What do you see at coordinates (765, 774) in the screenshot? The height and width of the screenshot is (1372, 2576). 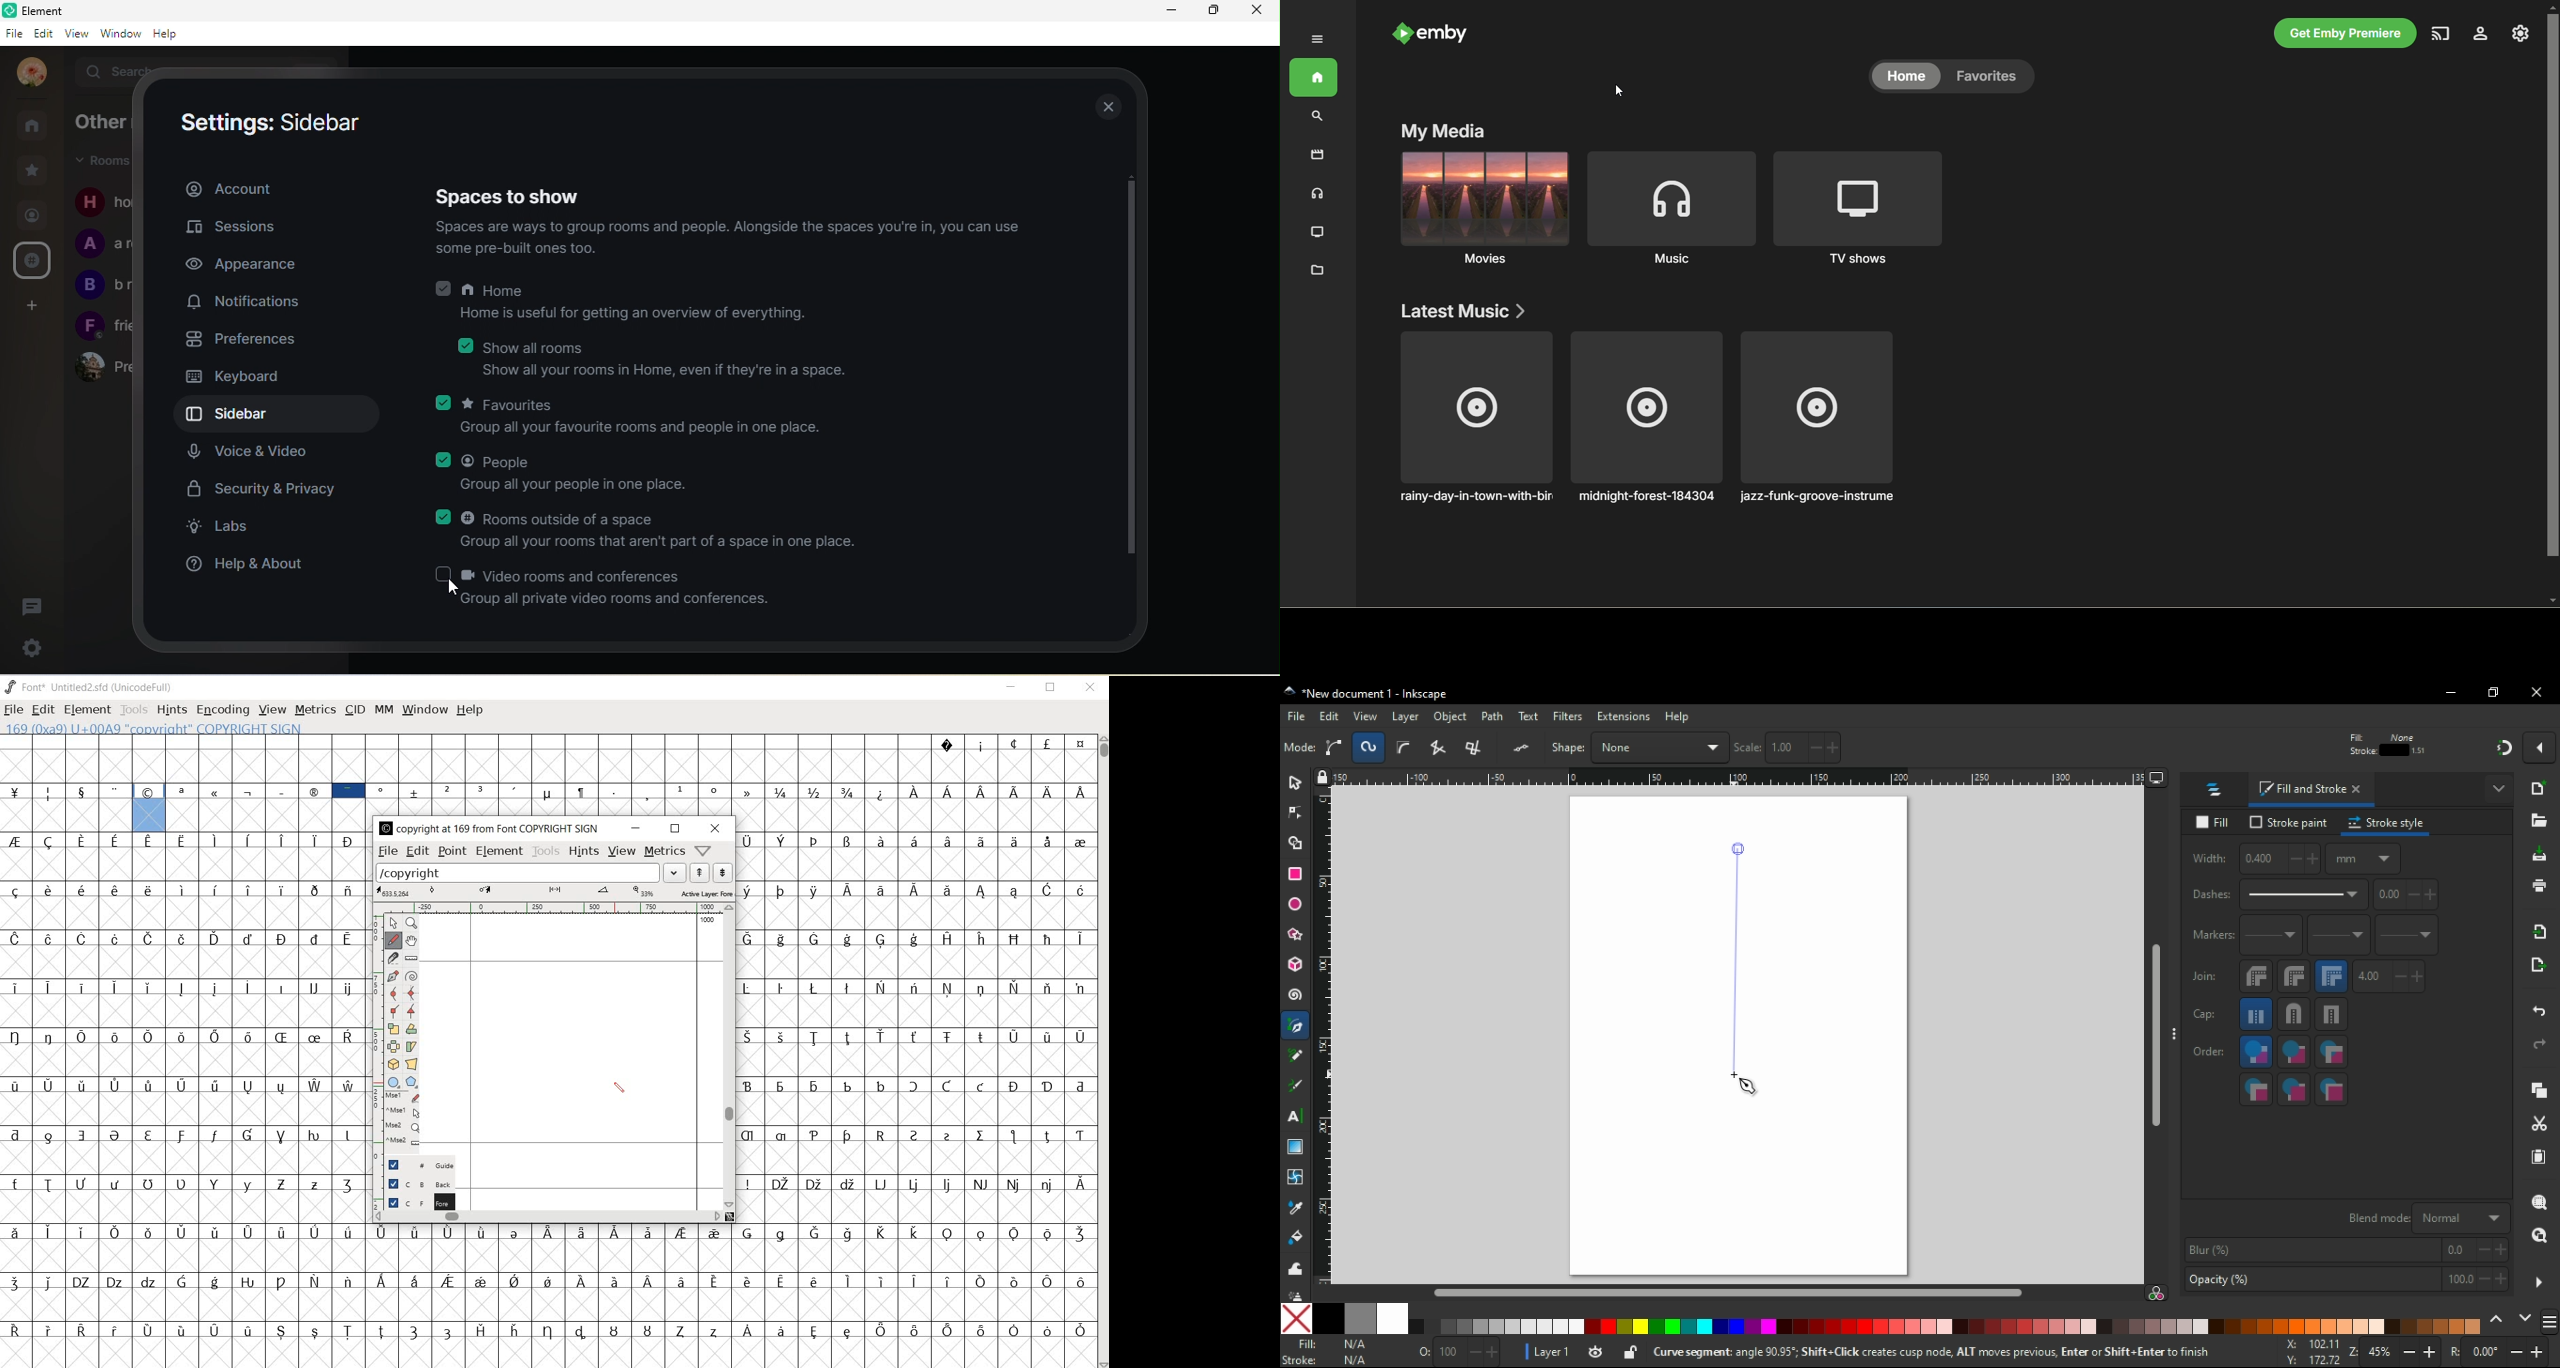 I see `glyph characters` at bounding box center [765, 774].